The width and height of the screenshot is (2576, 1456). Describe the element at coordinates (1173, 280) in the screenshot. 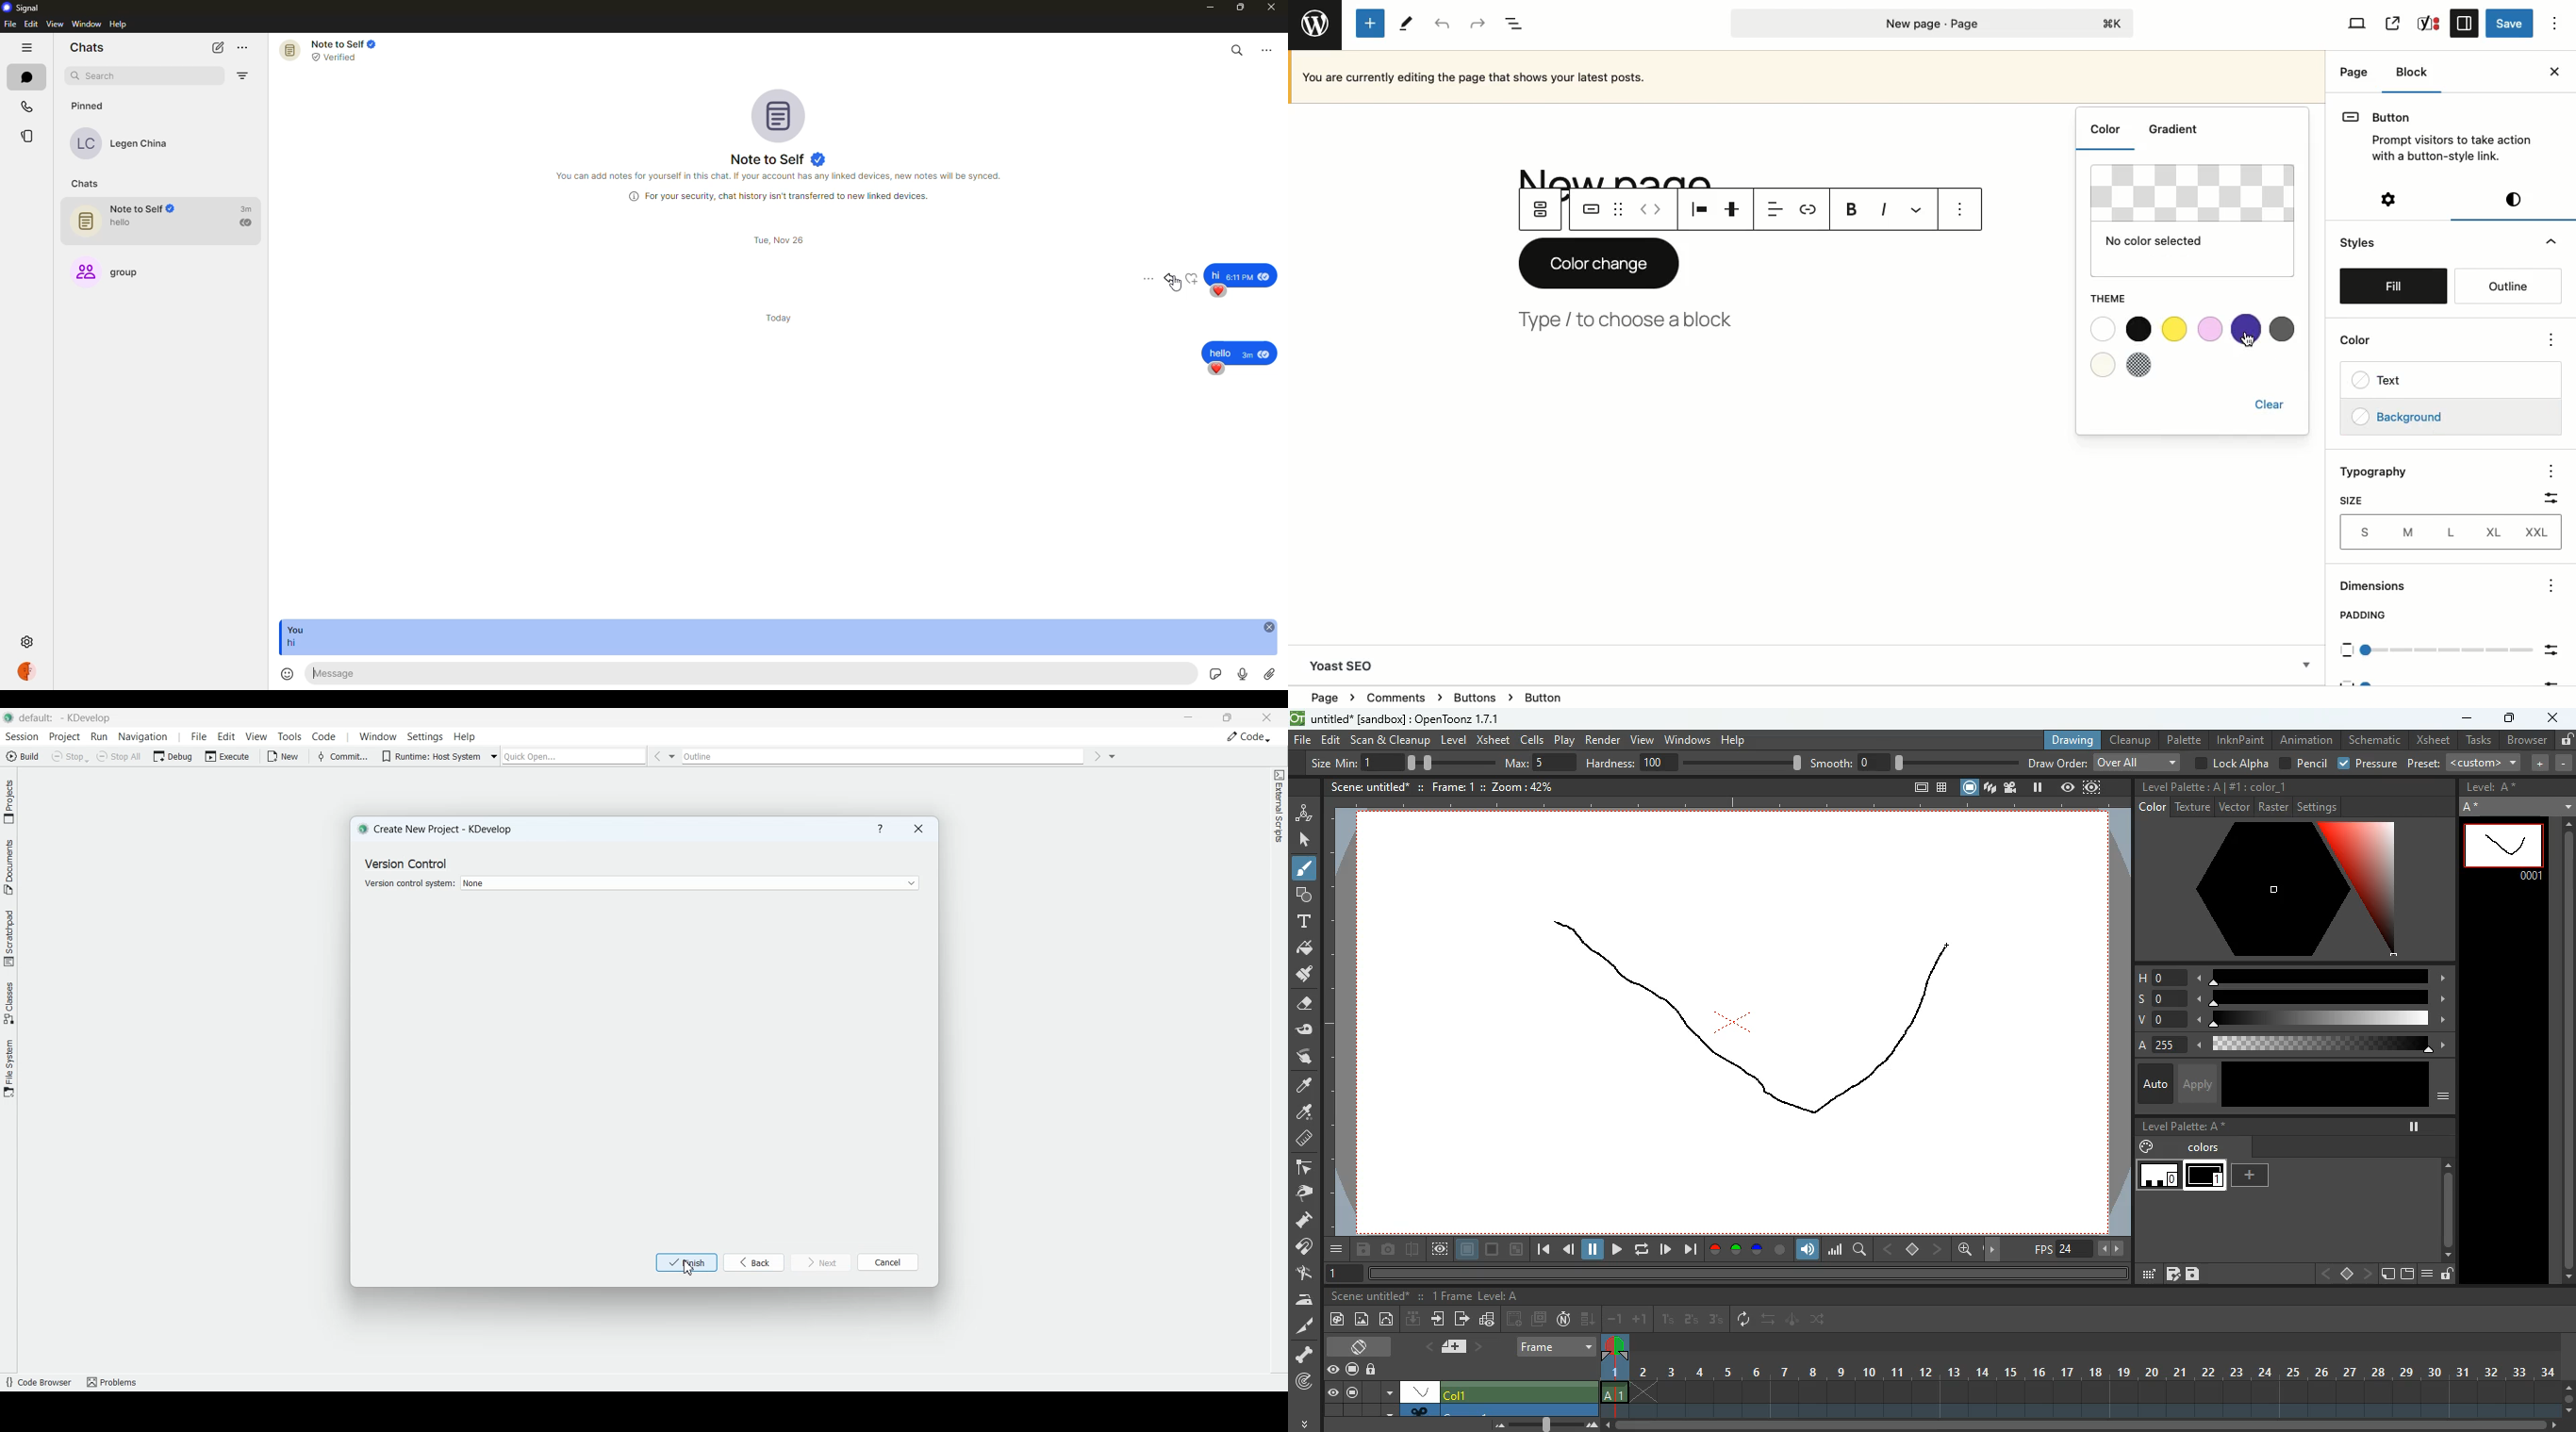

I see `reply` at that location.